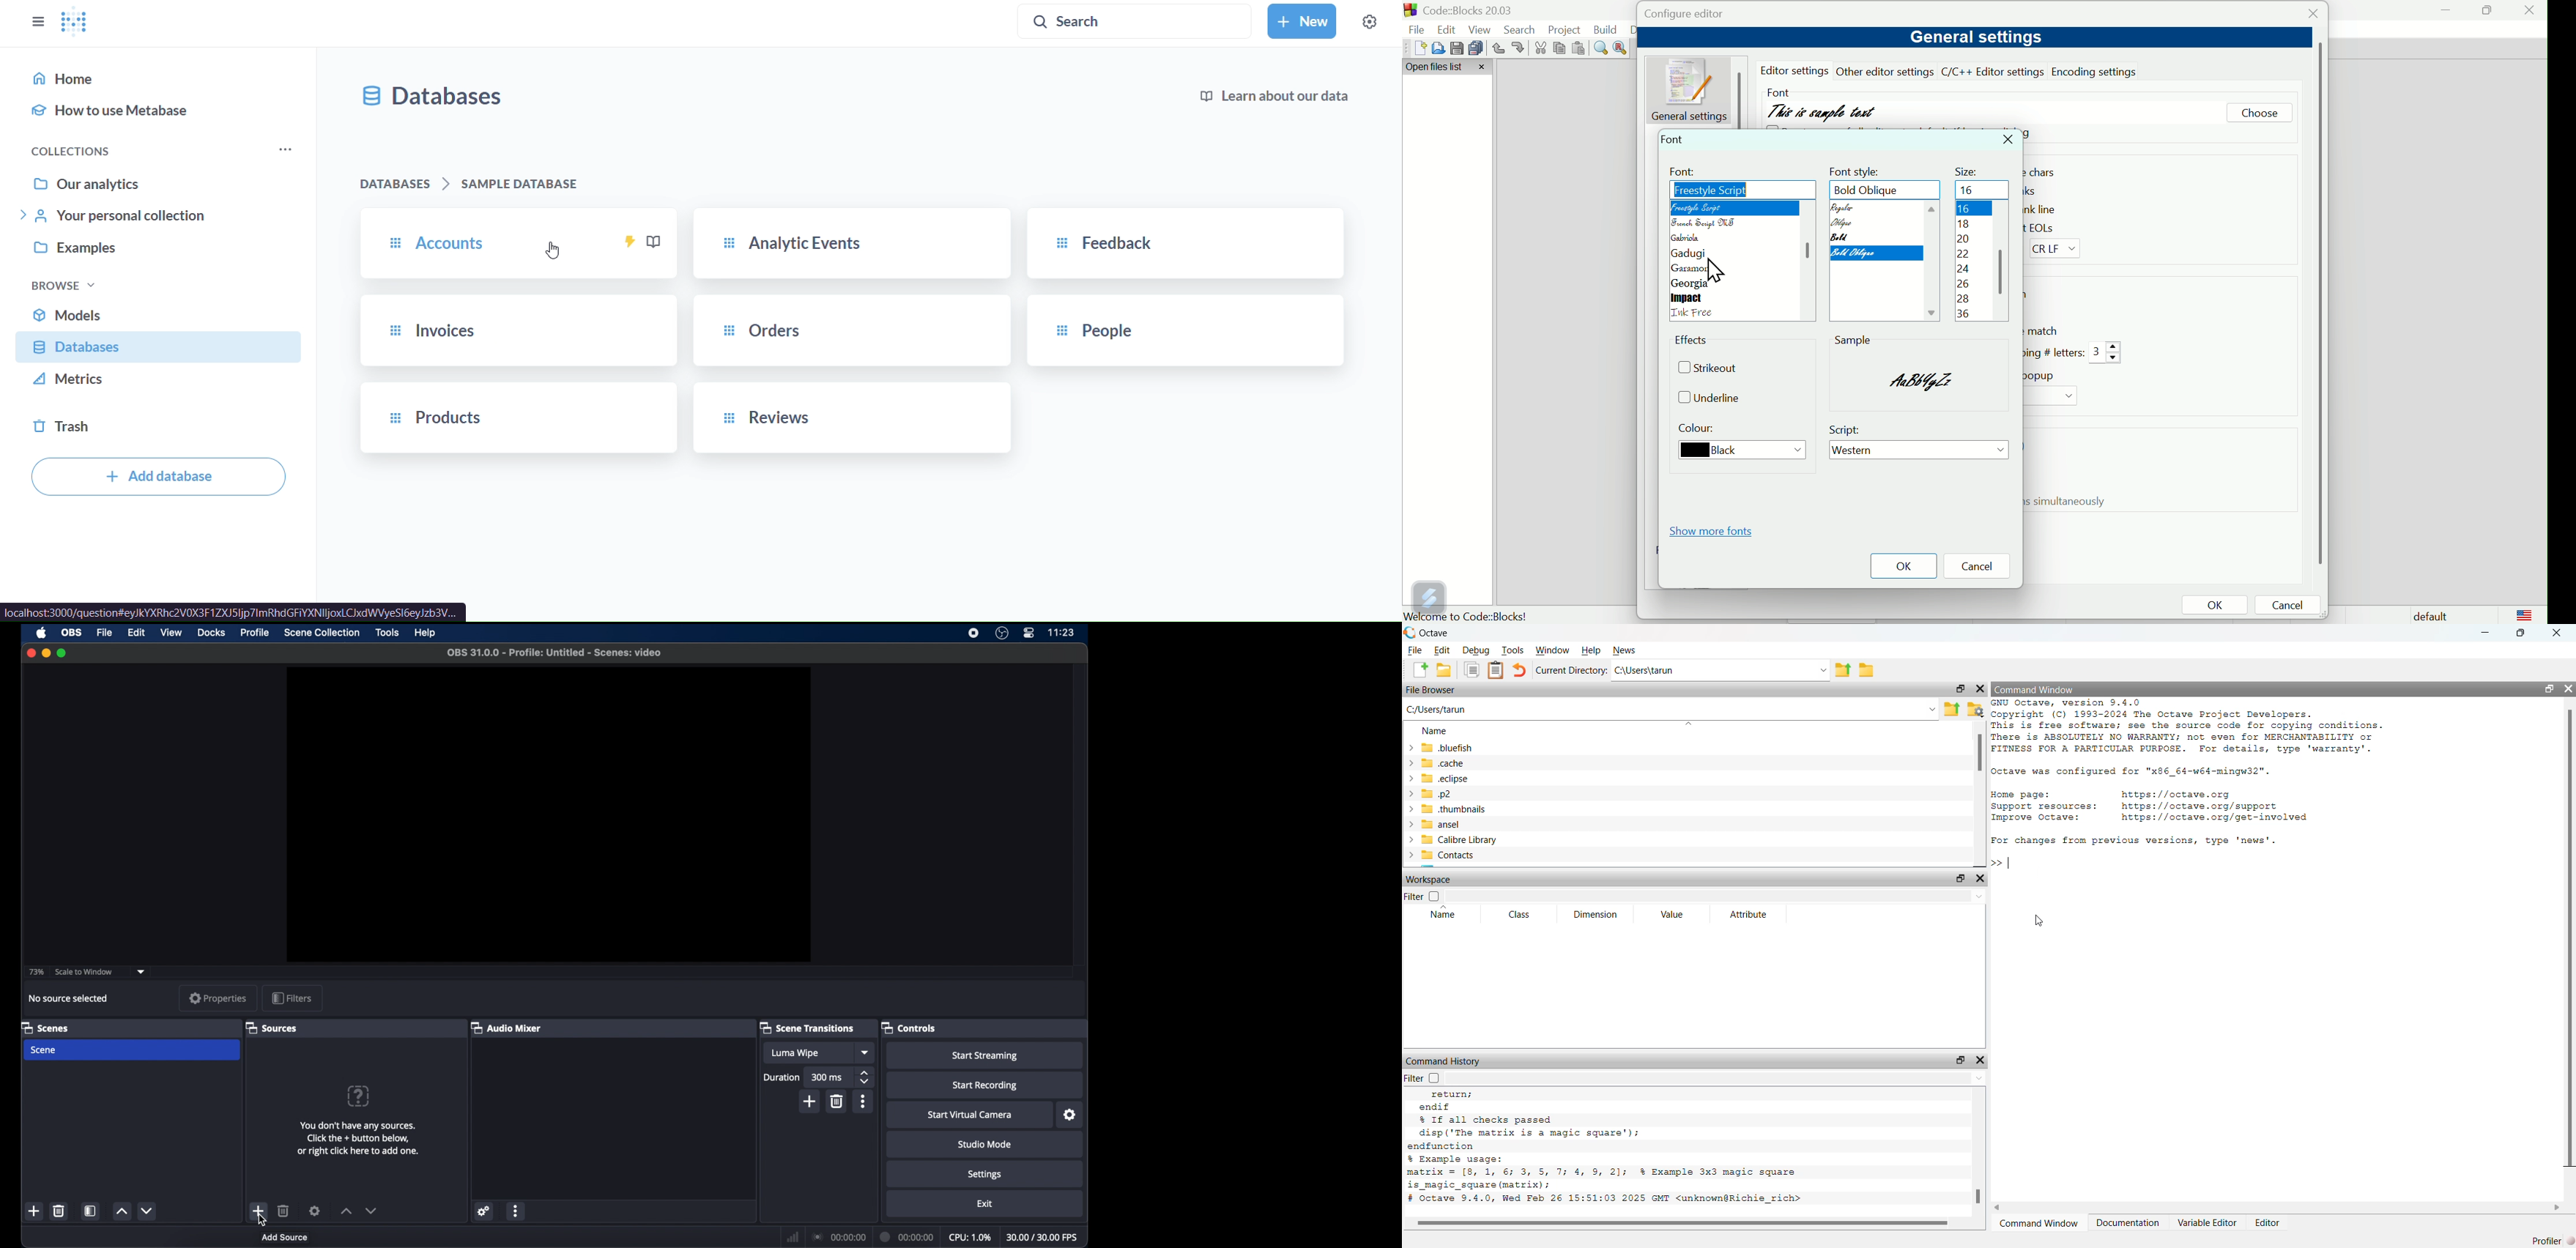  What do you see at coordinates (1824, 108) in the screenshot?
I see `This is sample text` at bounding box center [1824, 108].